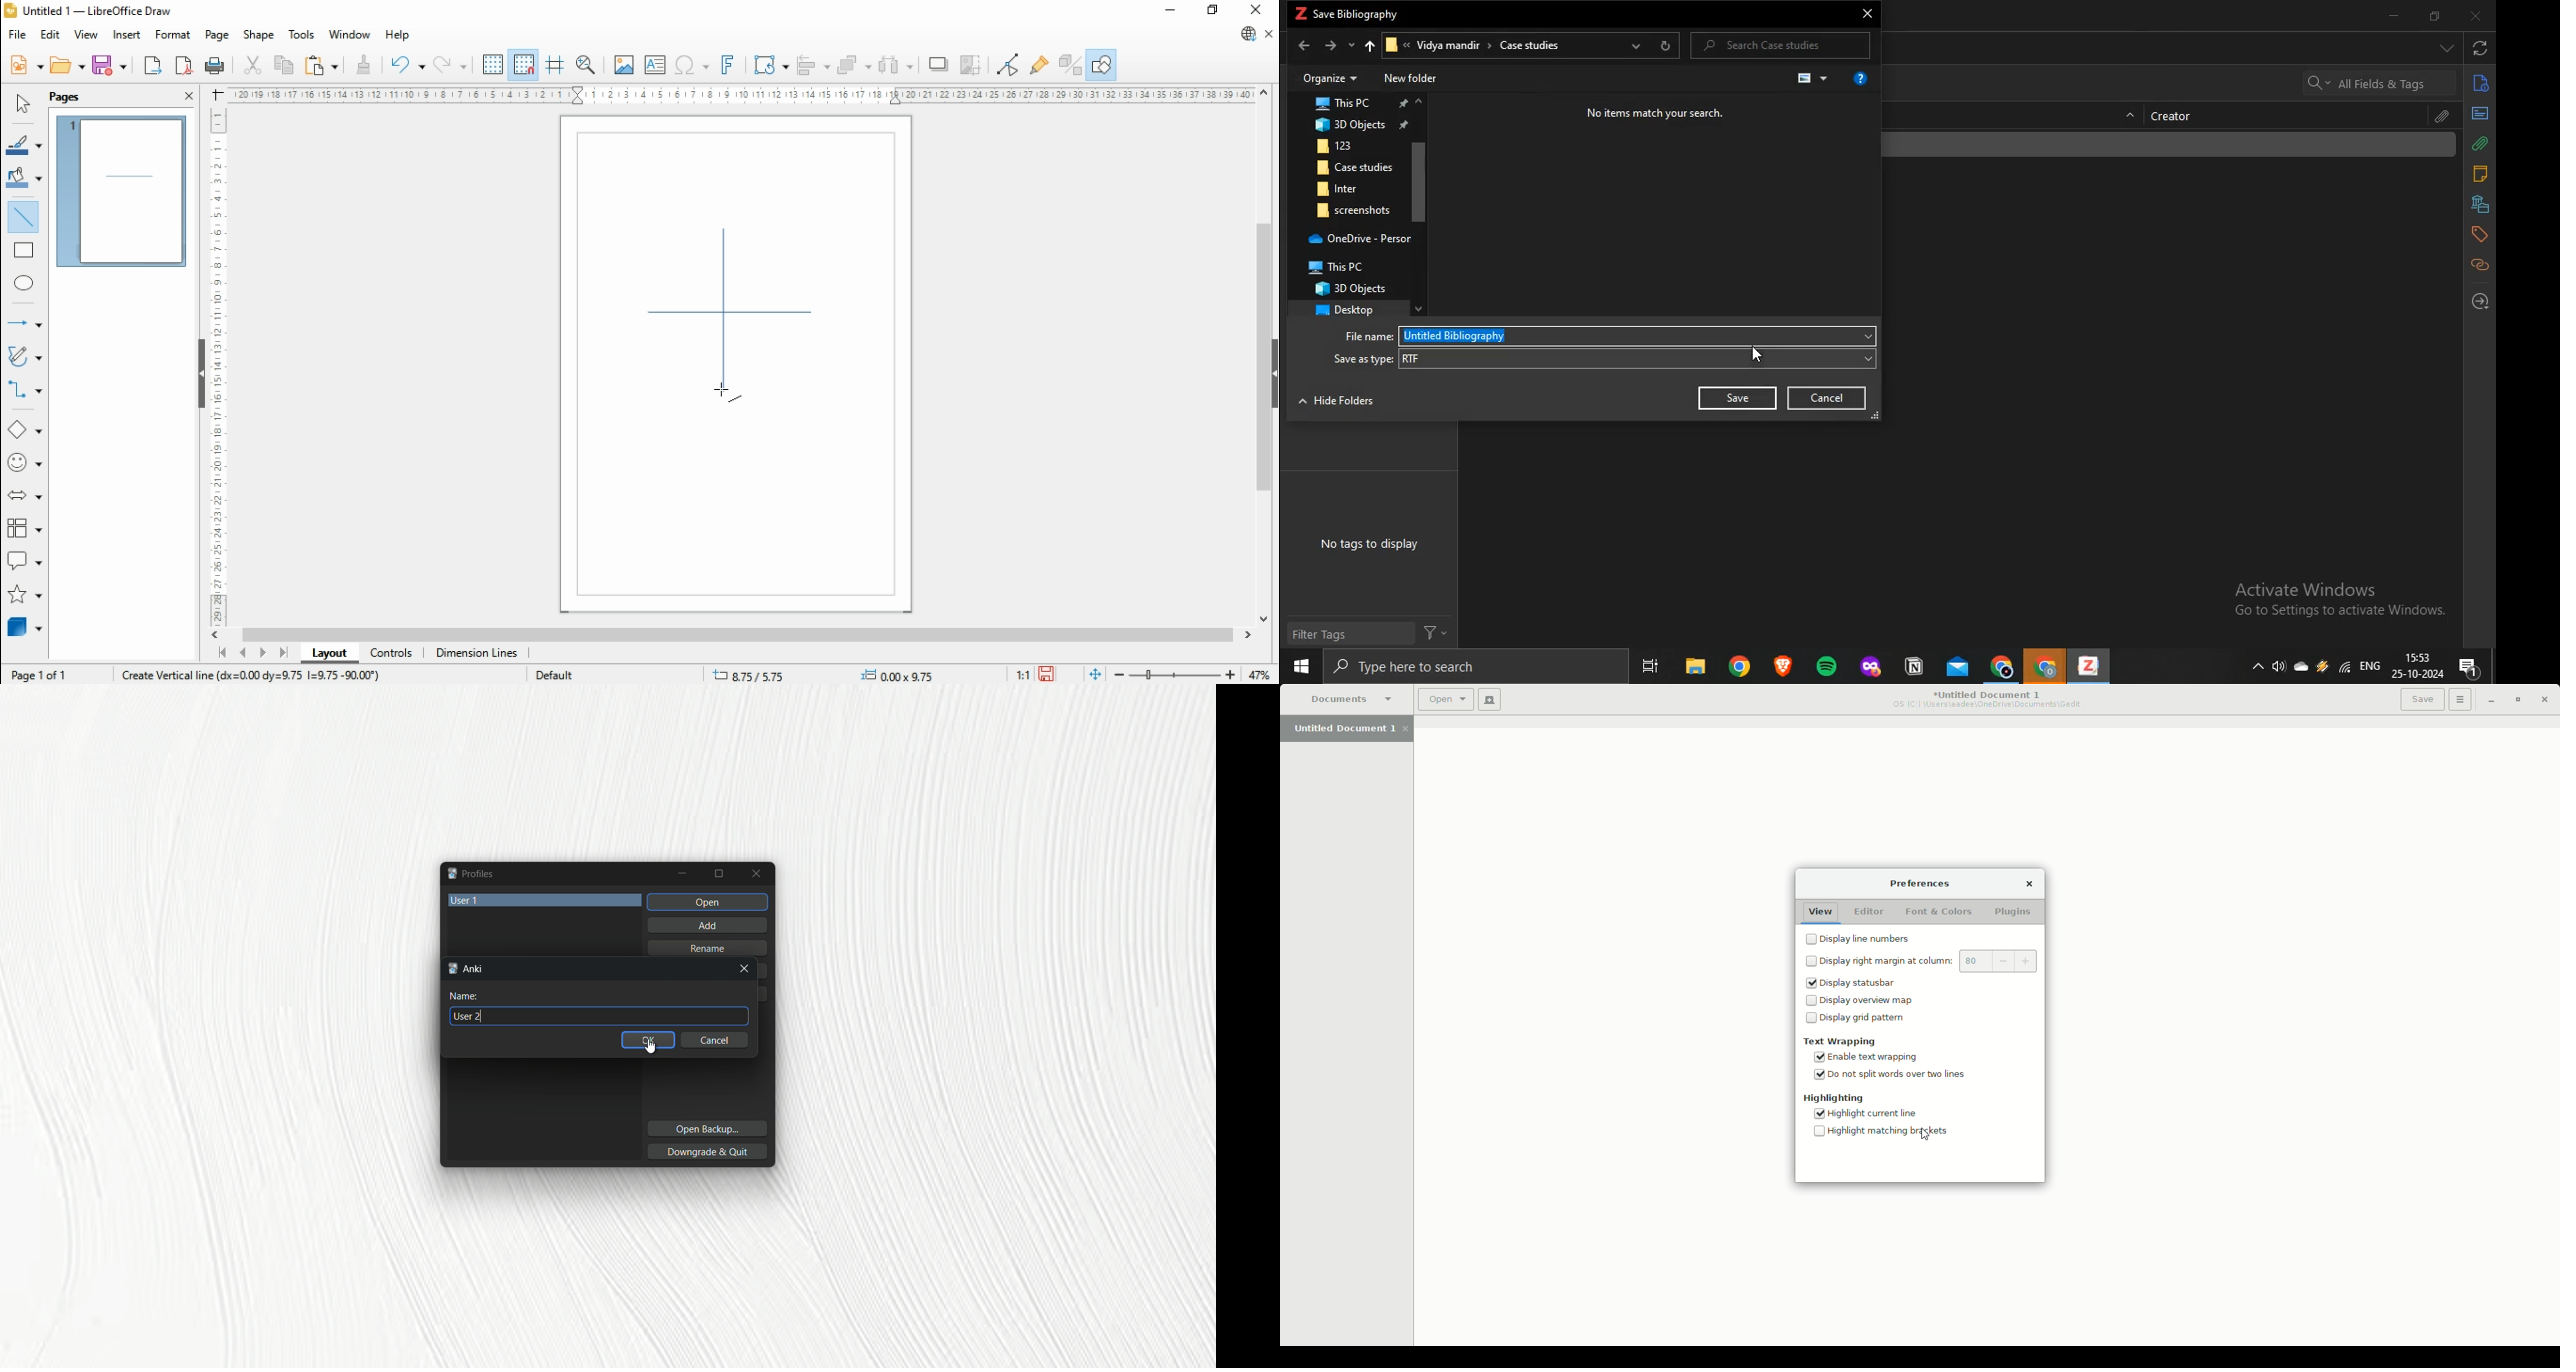 The height and width of the screenshot is (1372, 2576). What do you see at coordinates (126, 35) in the screenshot?
I see `insert` at bounding box center [126, 35].